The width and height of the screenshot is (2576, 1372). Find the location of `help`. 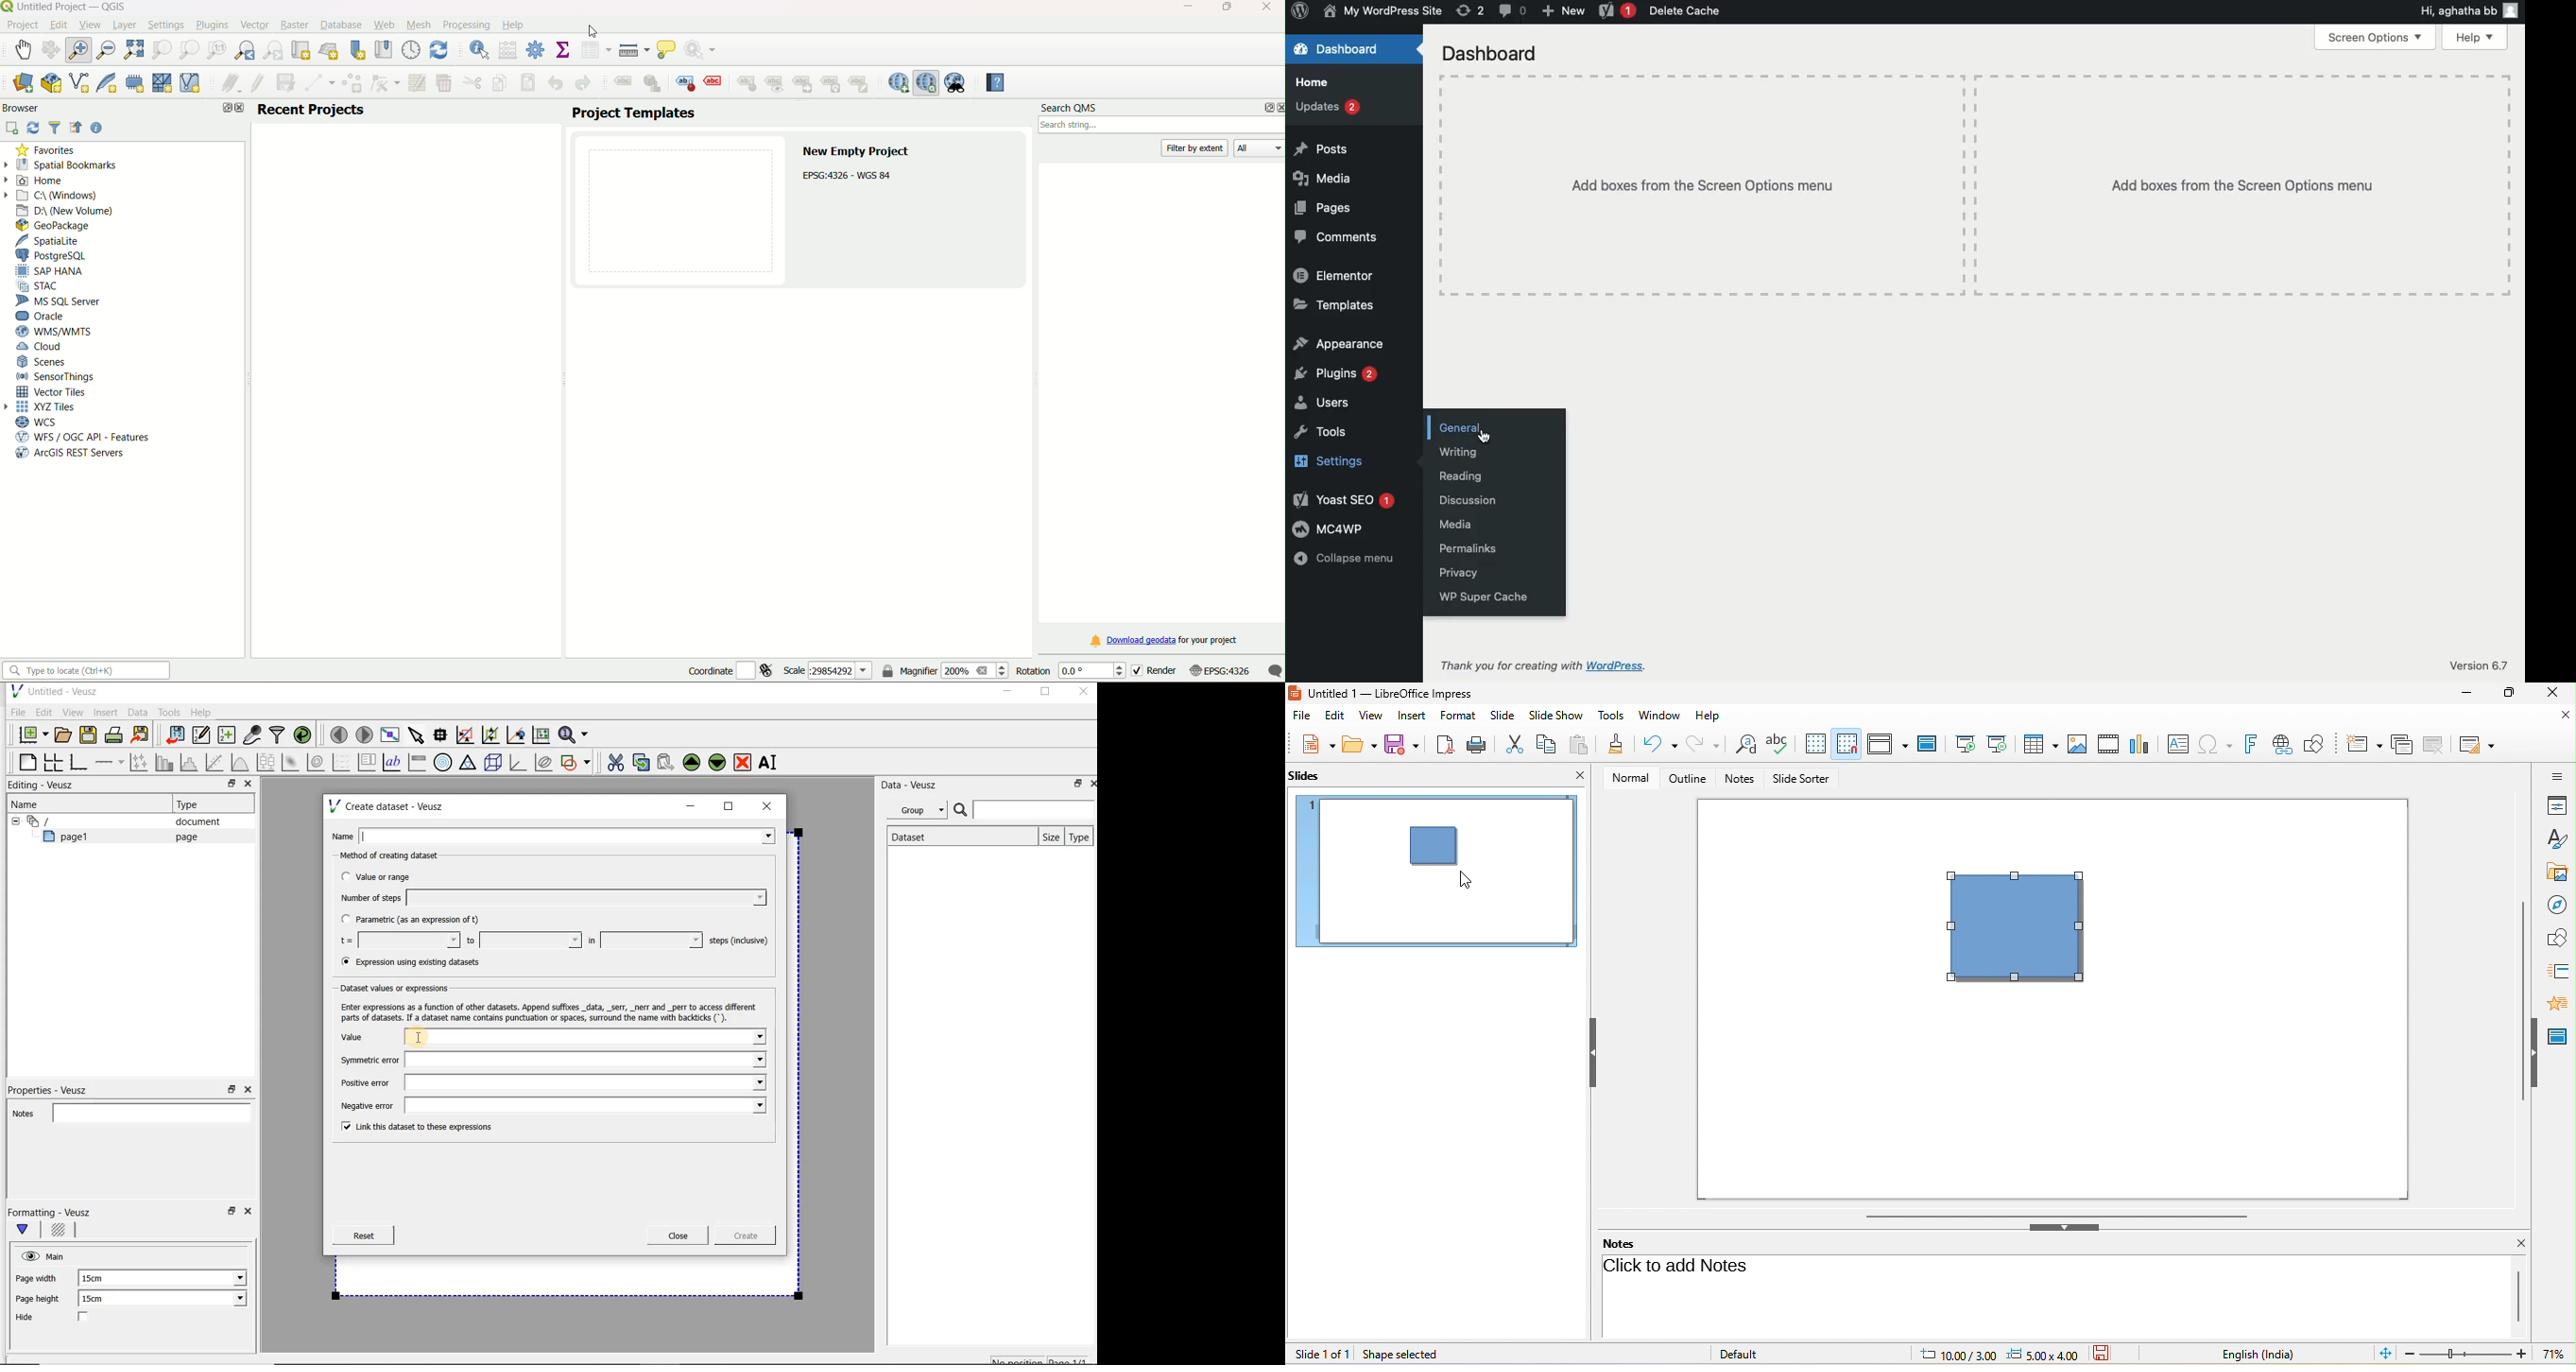

help is located at coordinates (992, 83).